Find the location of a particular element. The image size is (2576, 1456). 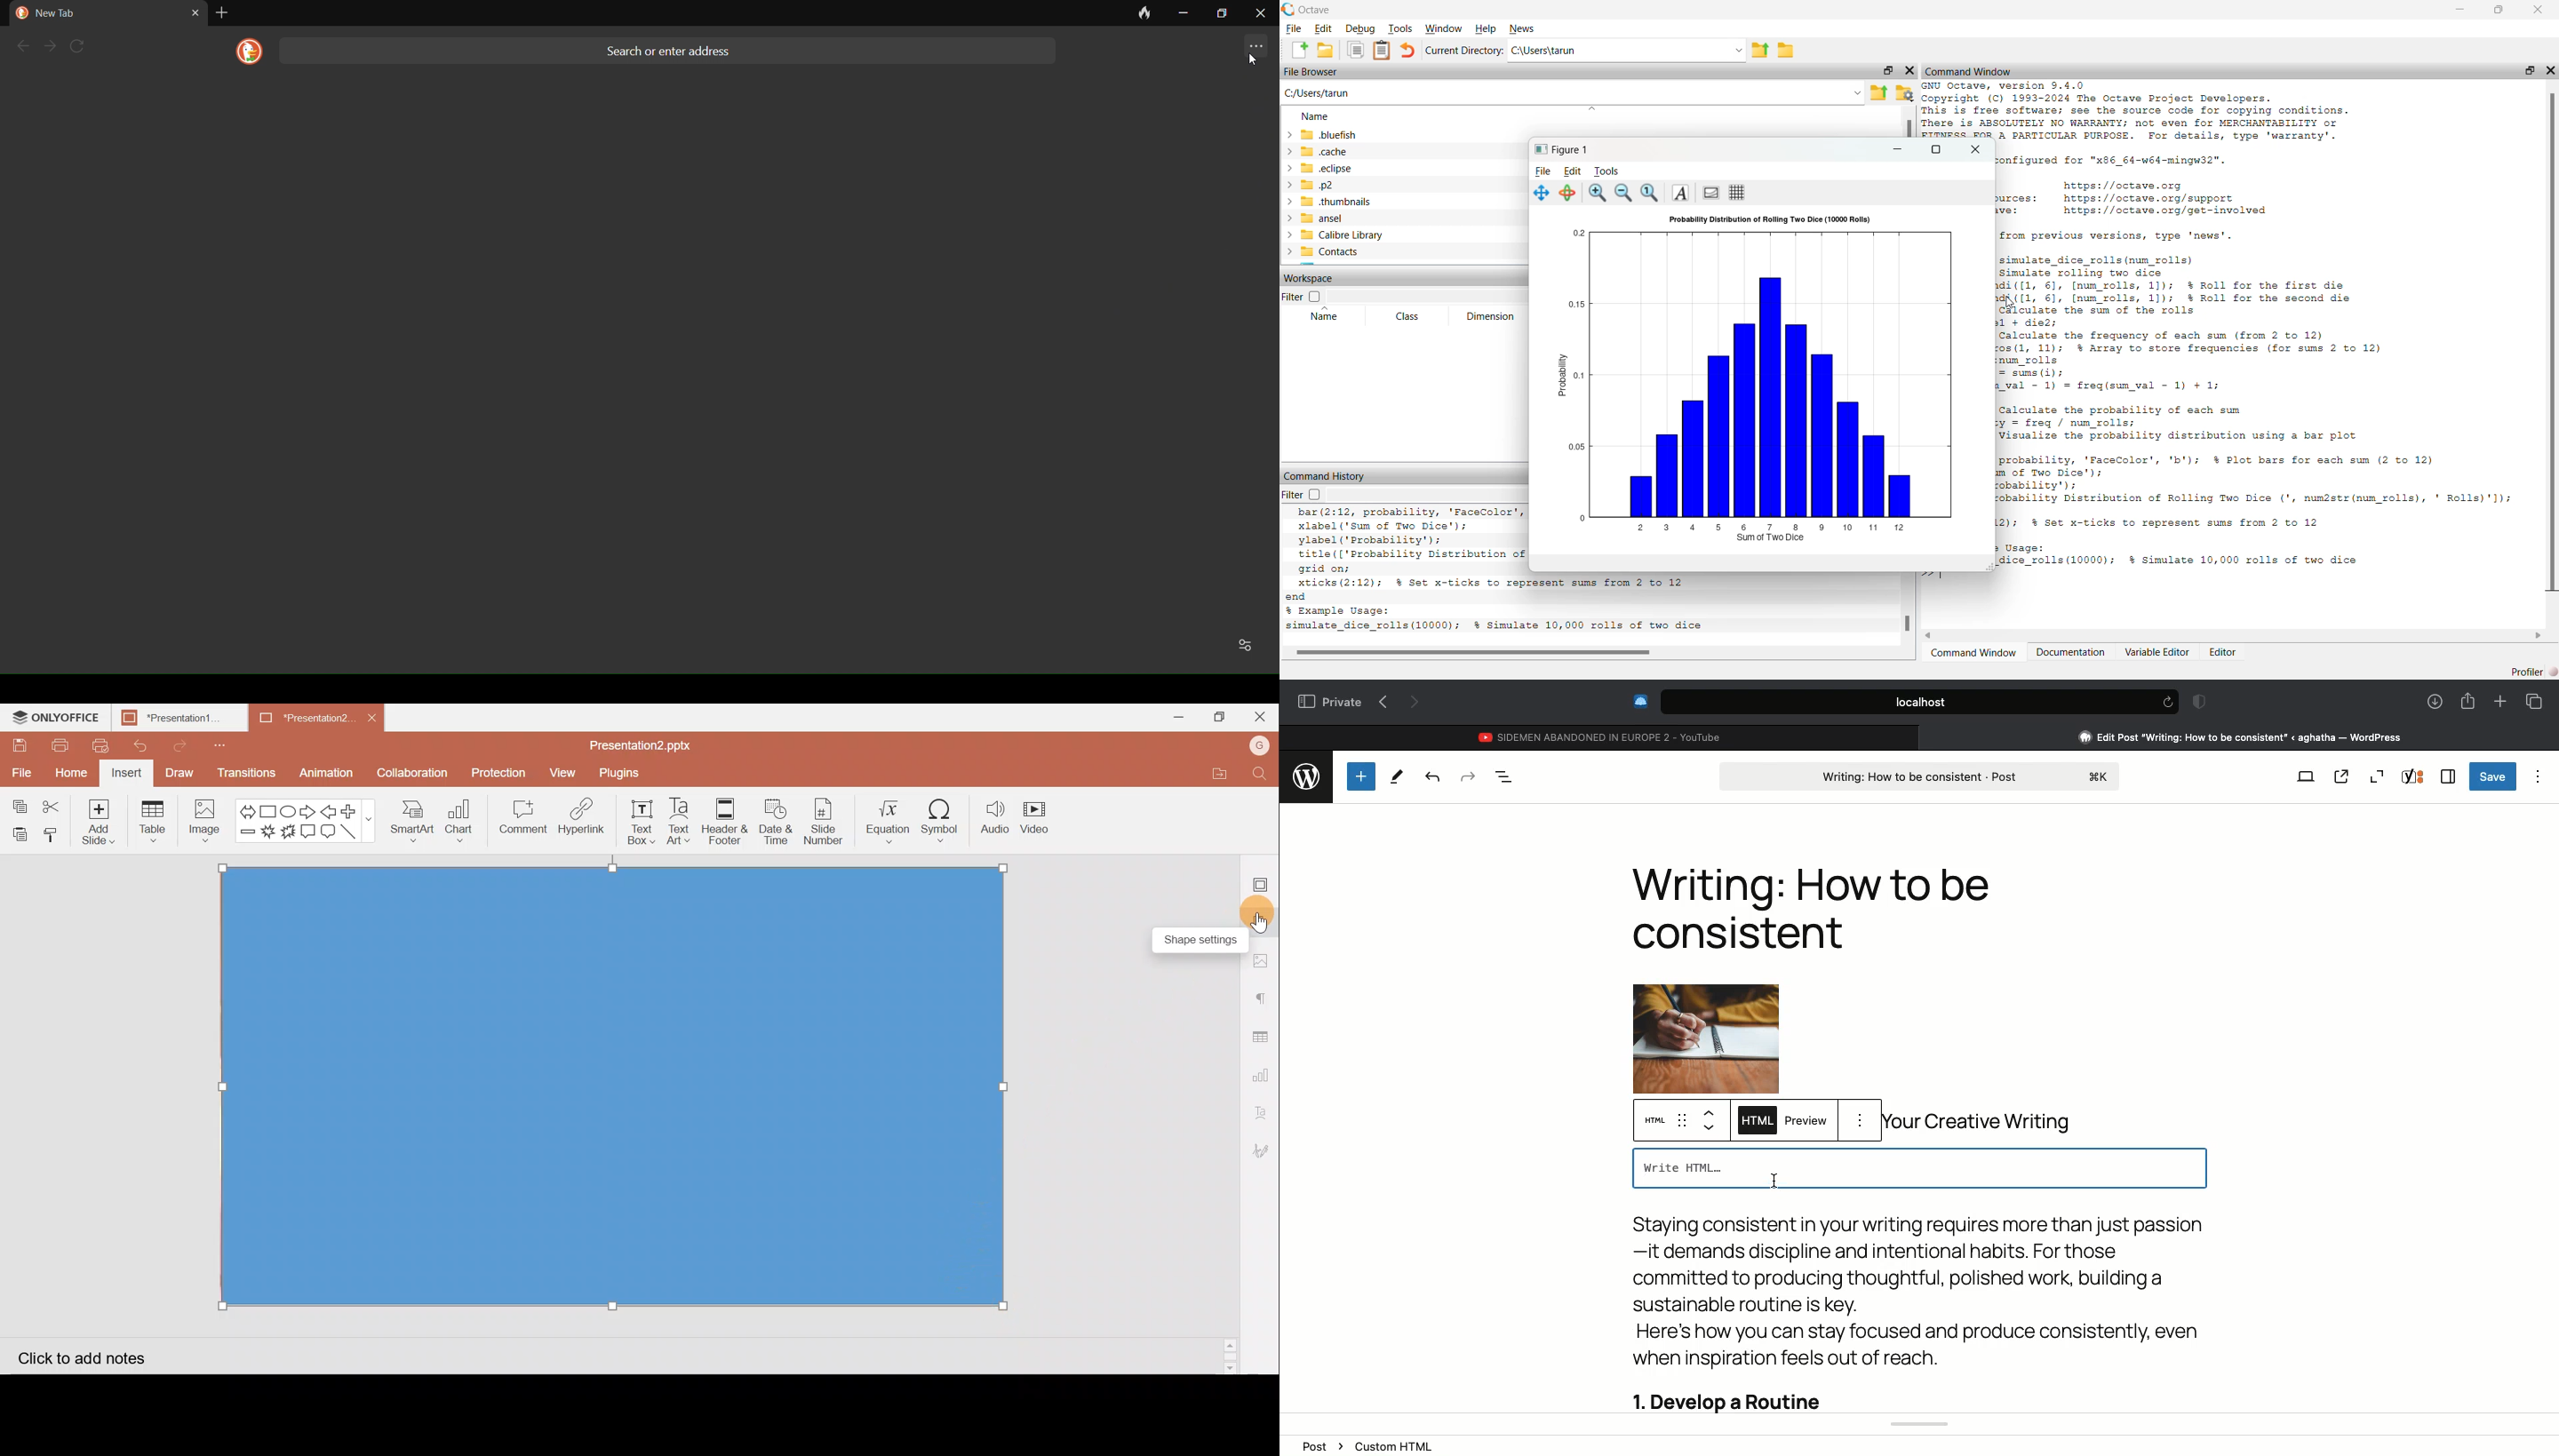

SmartArt is located at coordinates (411, 823).